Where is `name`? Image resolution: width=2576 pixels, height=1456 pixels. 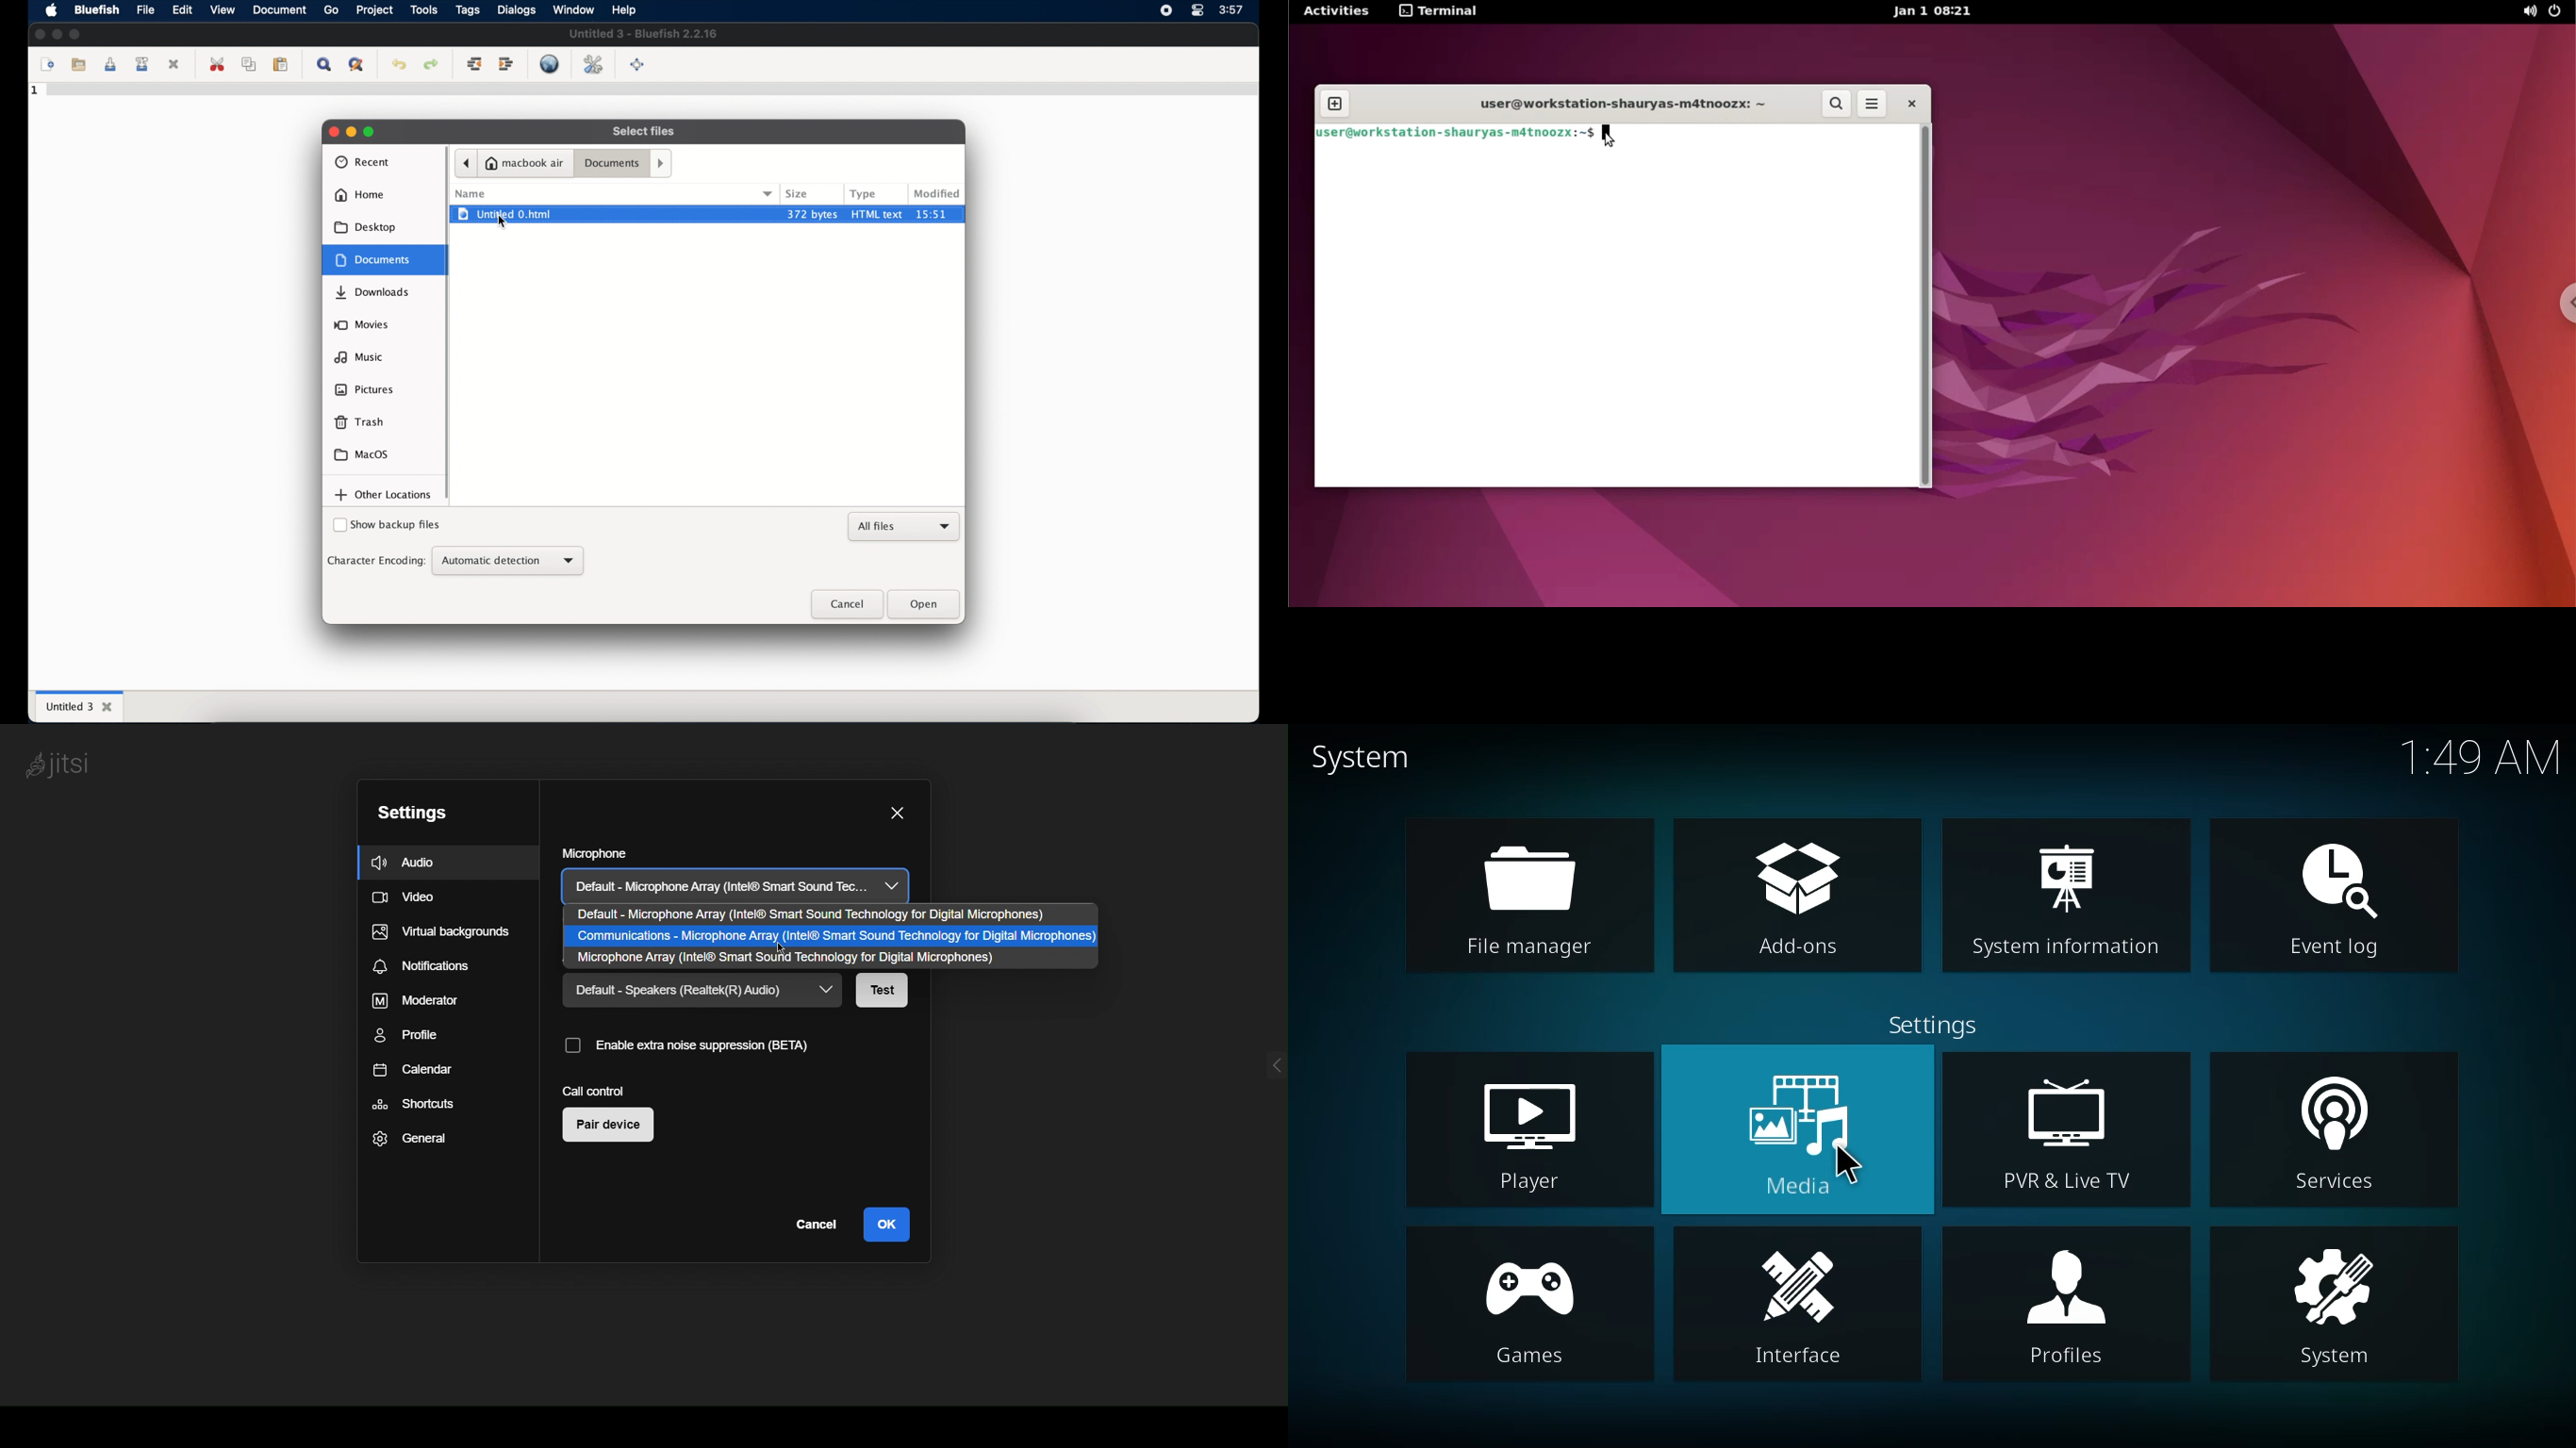
name is located at coordinates (470, 194).